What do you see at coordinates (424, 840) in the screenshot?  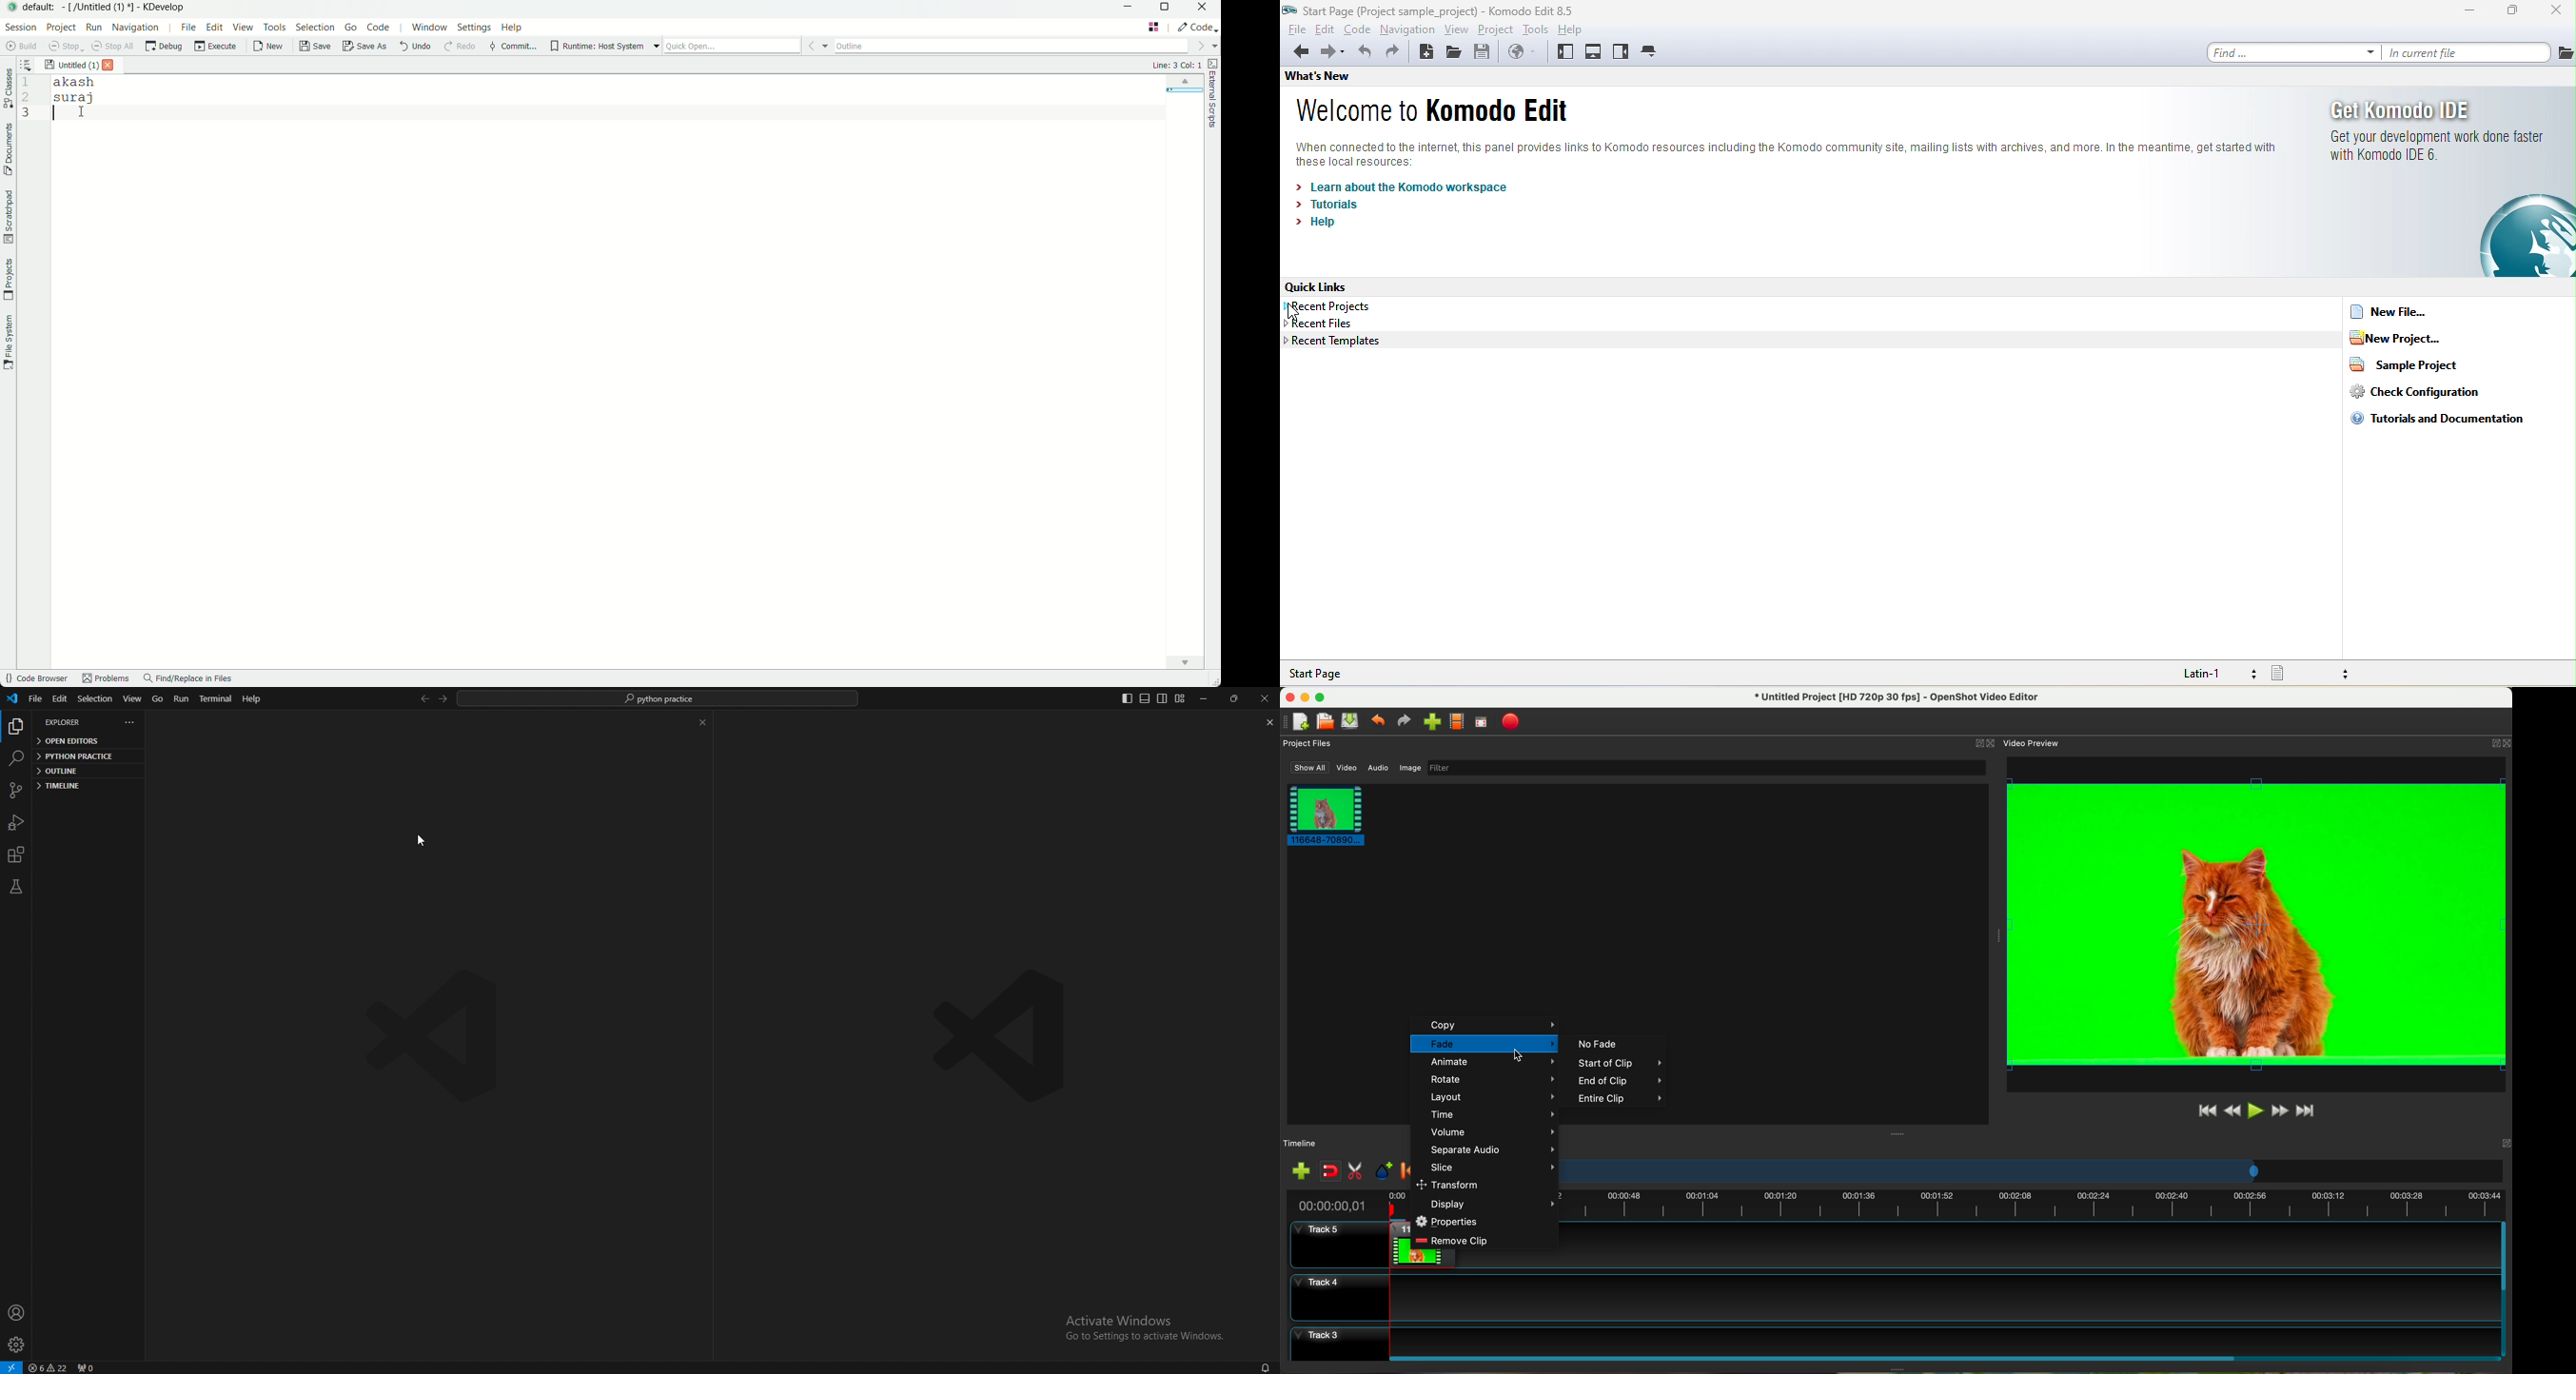 I see `cursor` at bounding box center [424, 840].